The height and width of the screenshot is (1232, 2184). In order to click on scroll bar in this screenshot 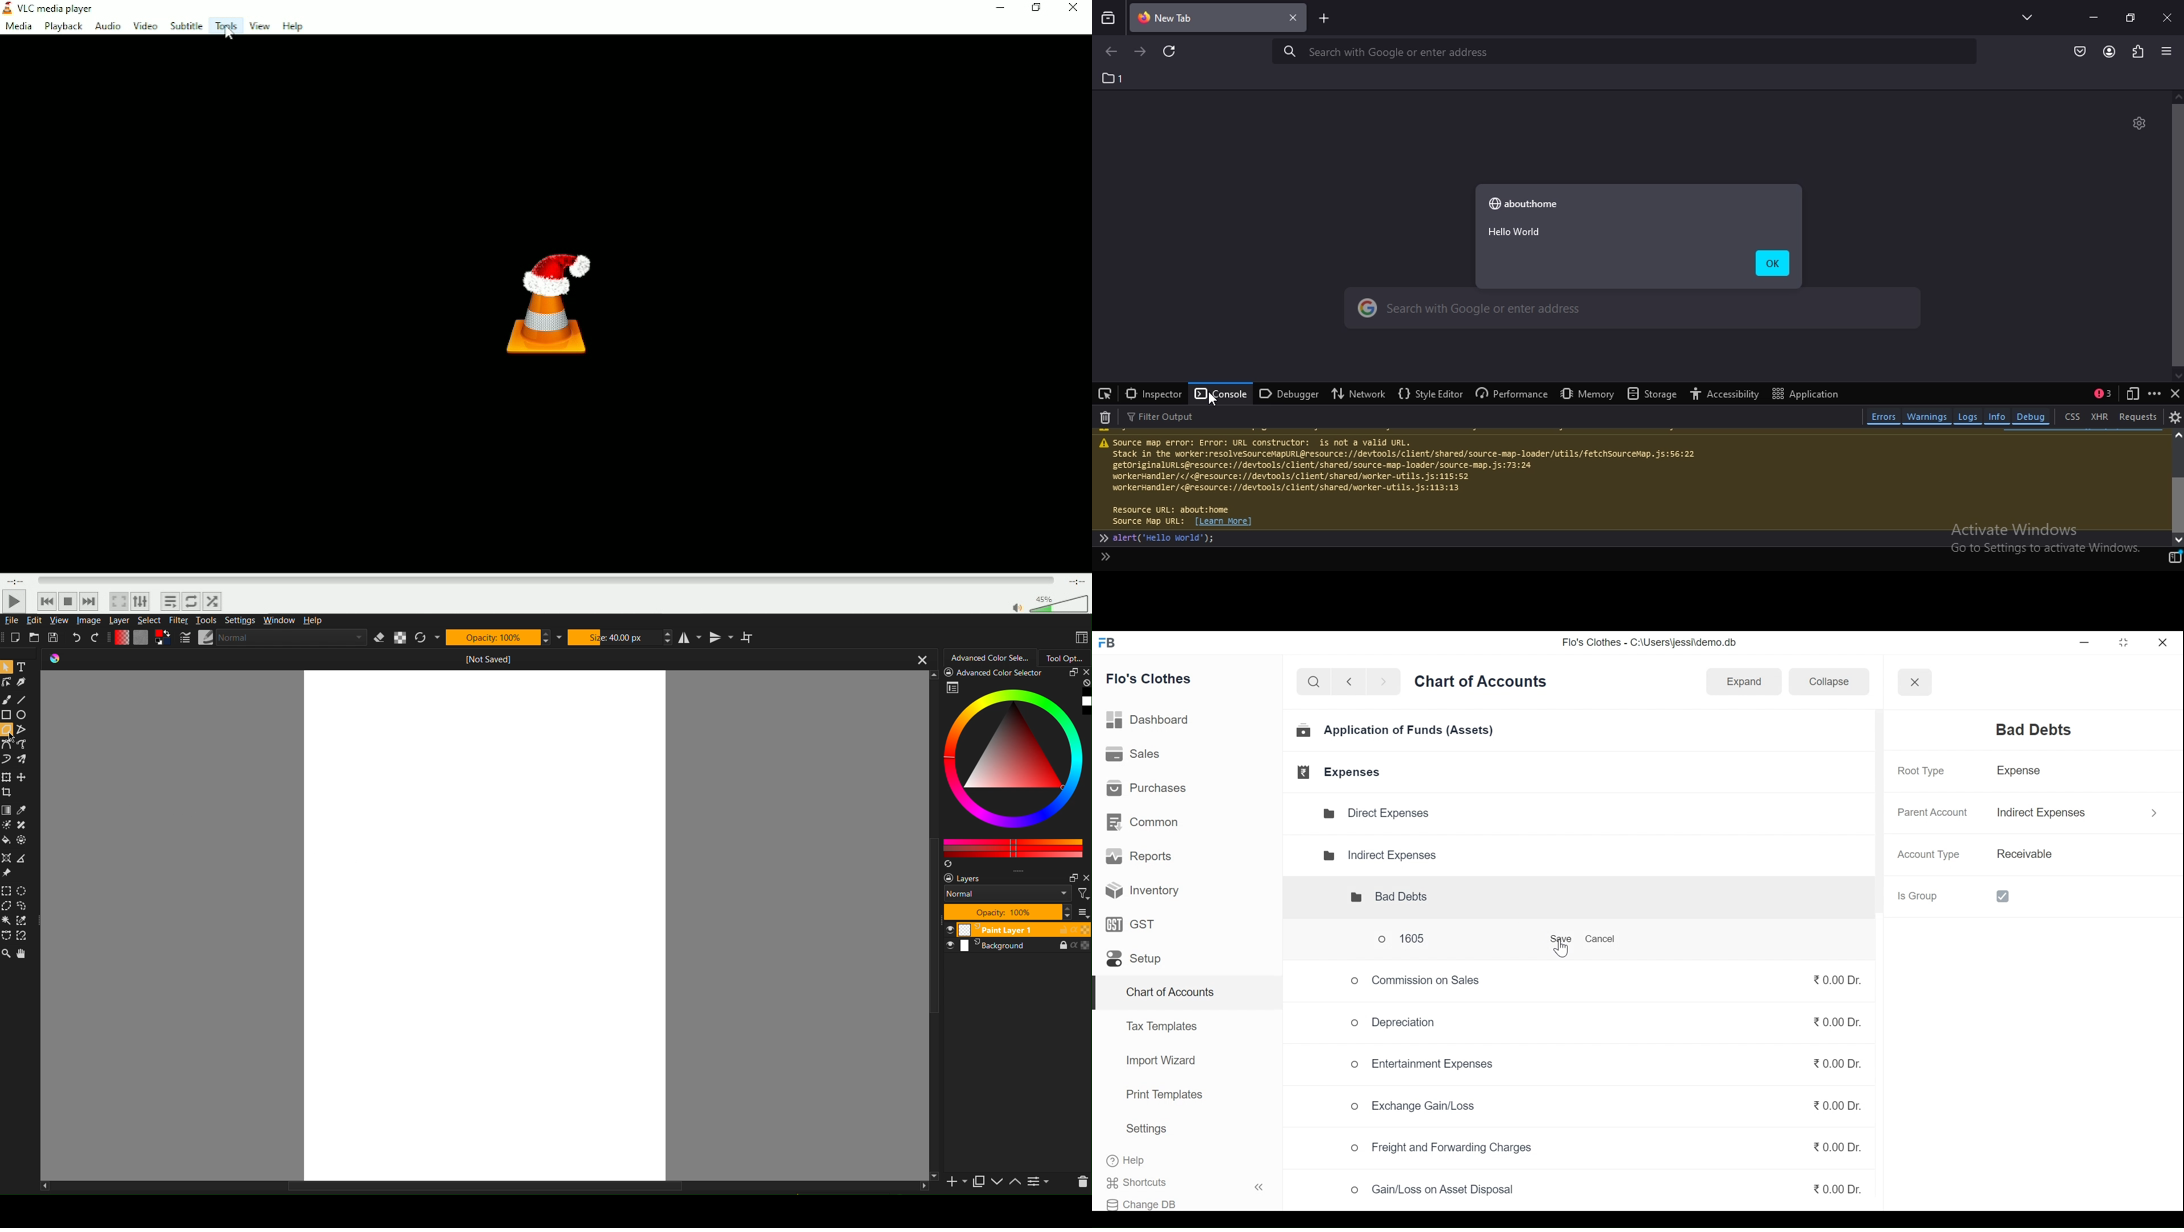, I will do `click(487, 1189)`.